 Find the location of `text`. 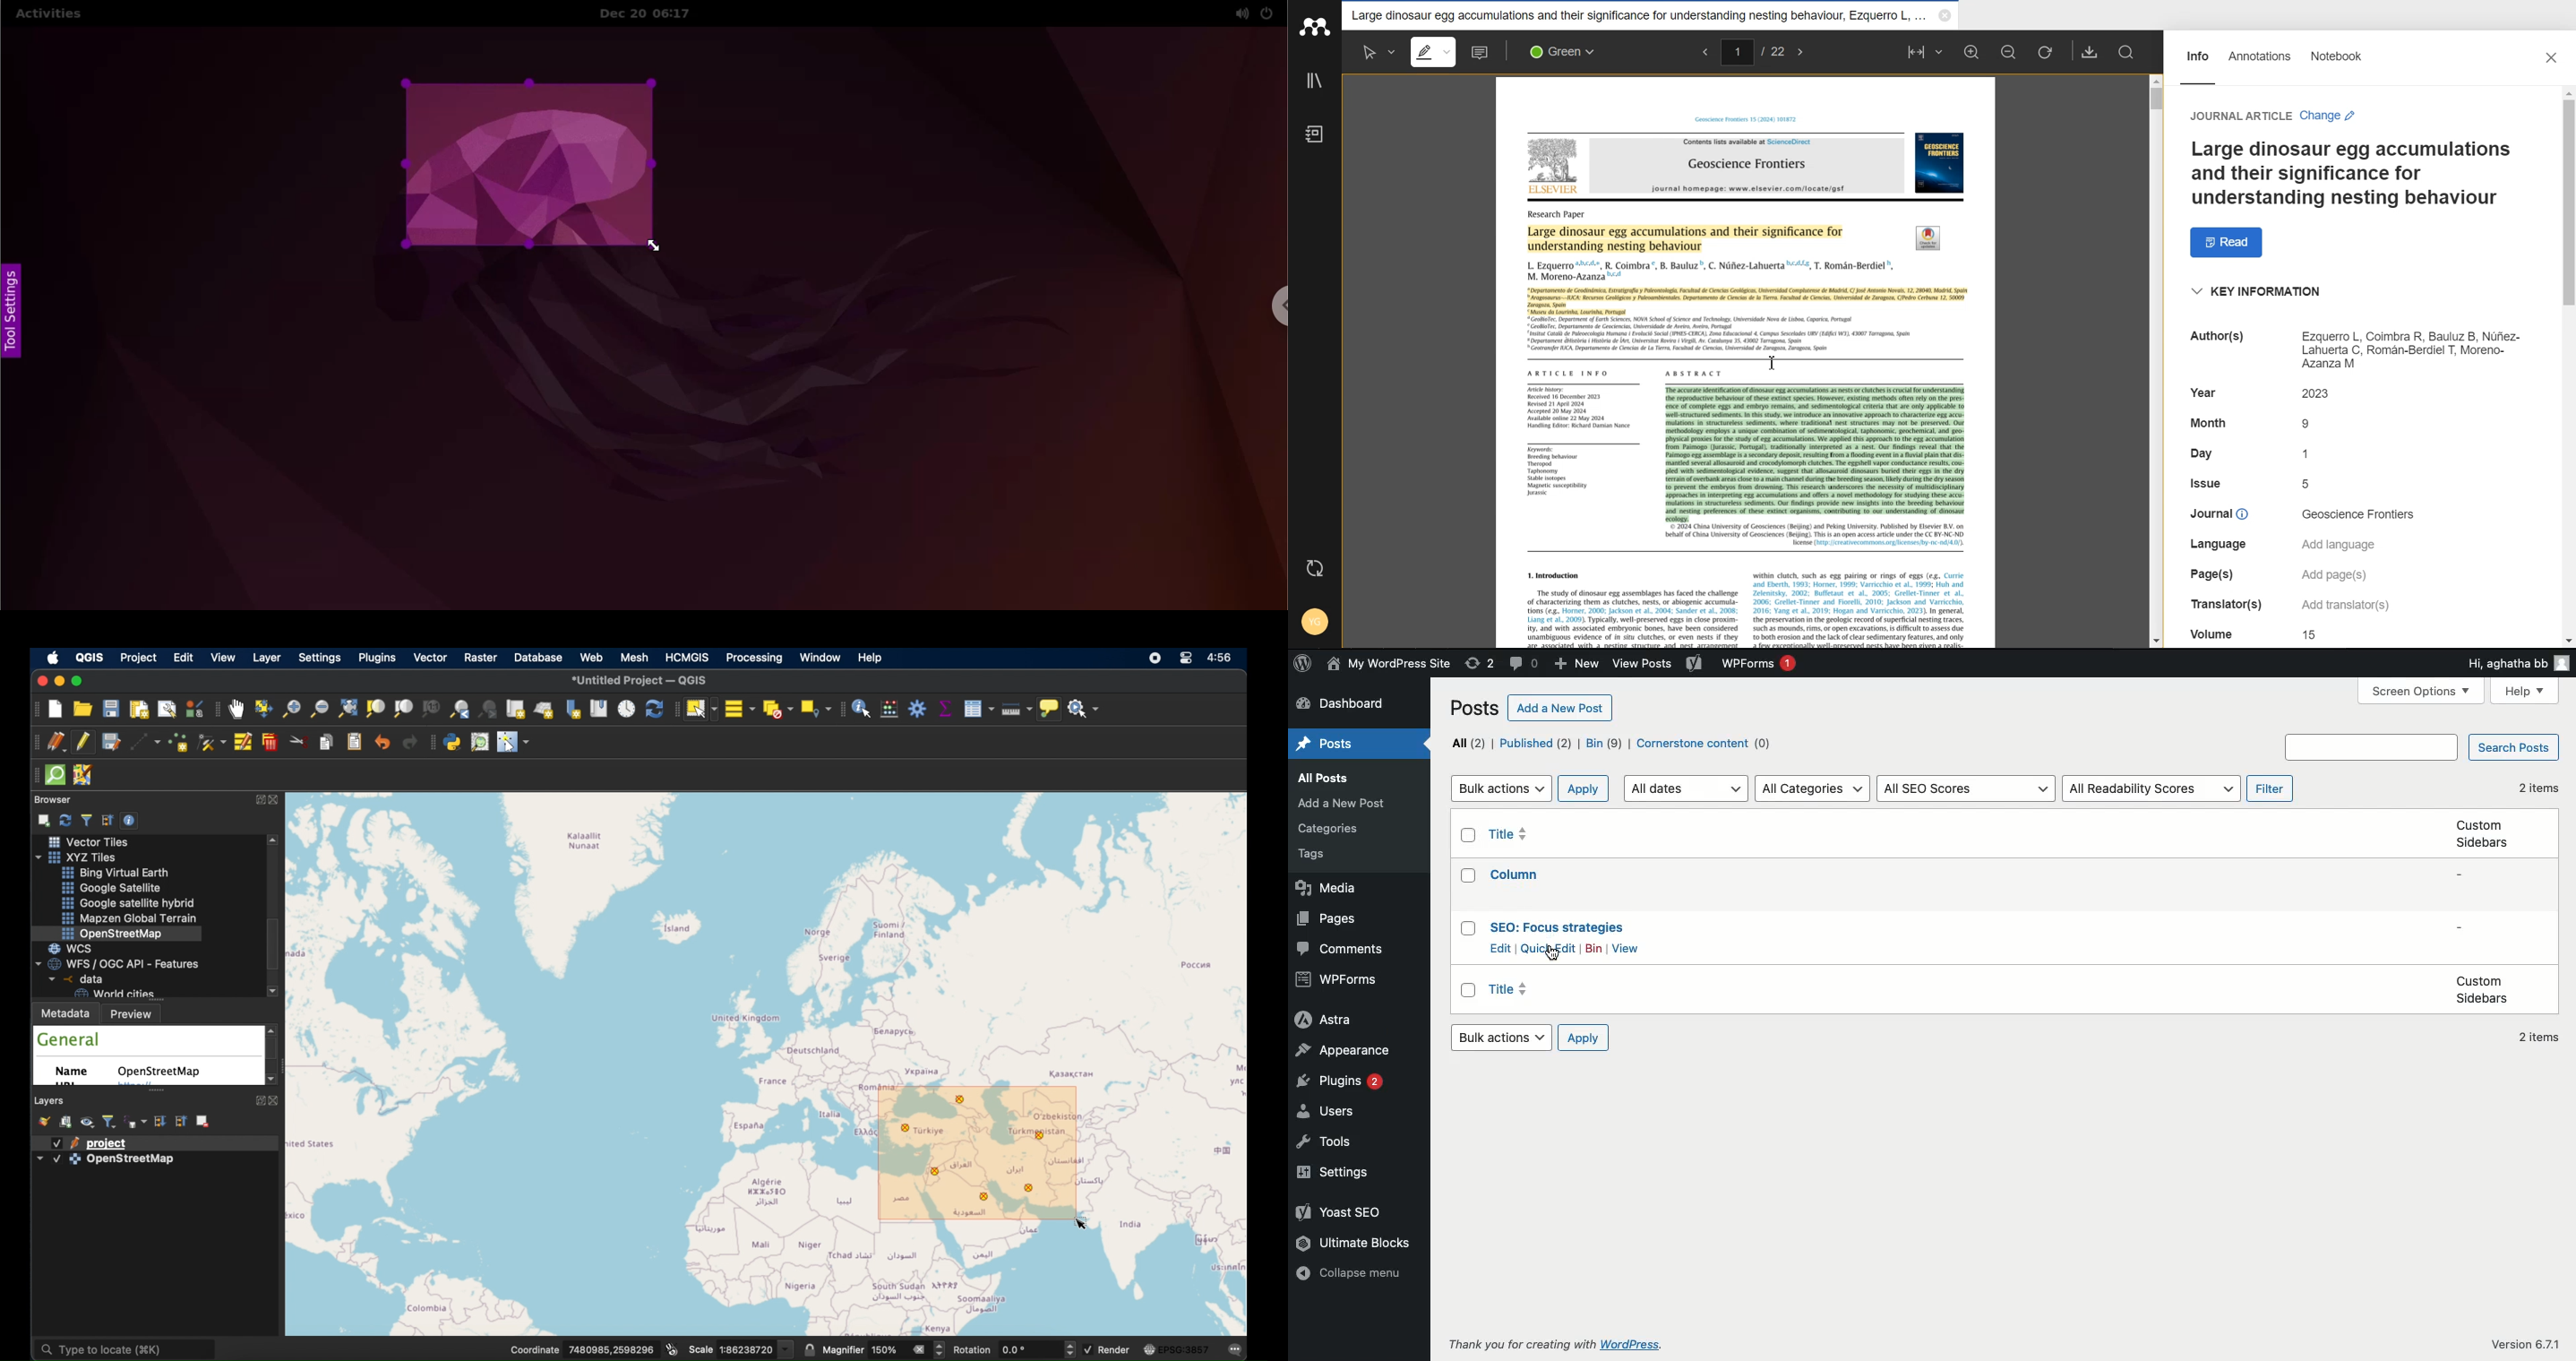

text is located at coordinates (2342, 607).